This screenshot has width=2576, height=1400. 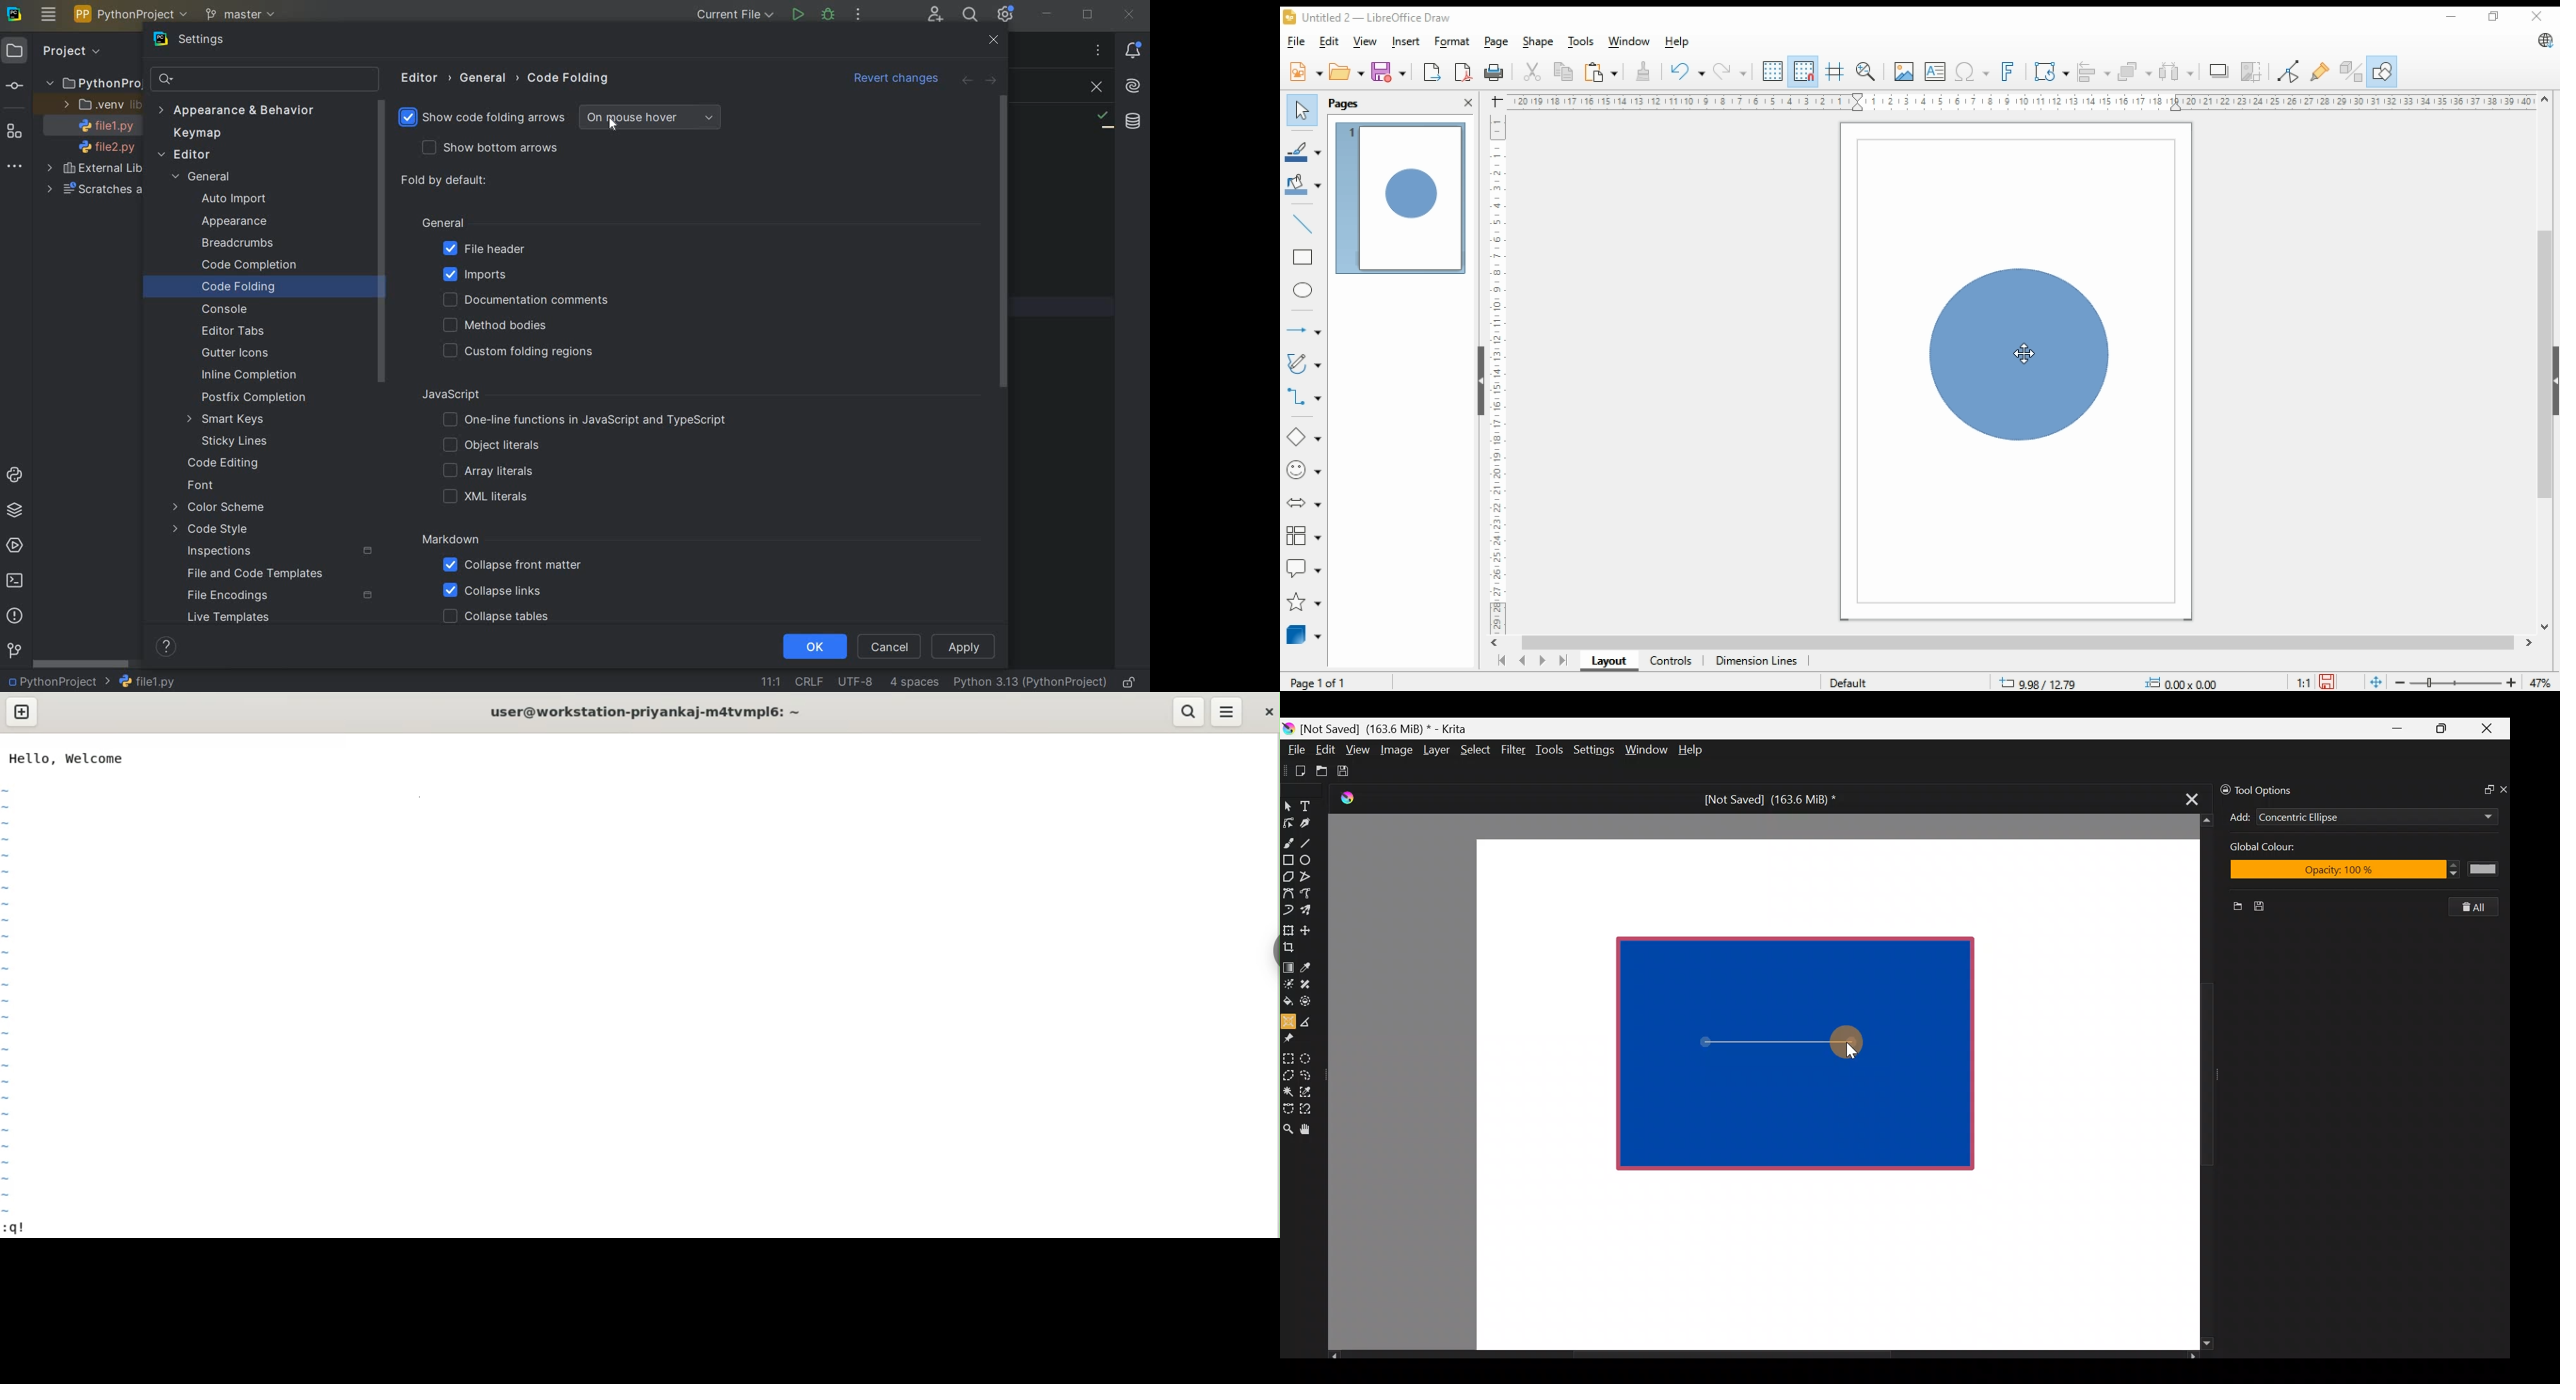 What do you see at coordinates (1680, 42) in the screenshot?
I see `help` at bounding box center [1680, 42].